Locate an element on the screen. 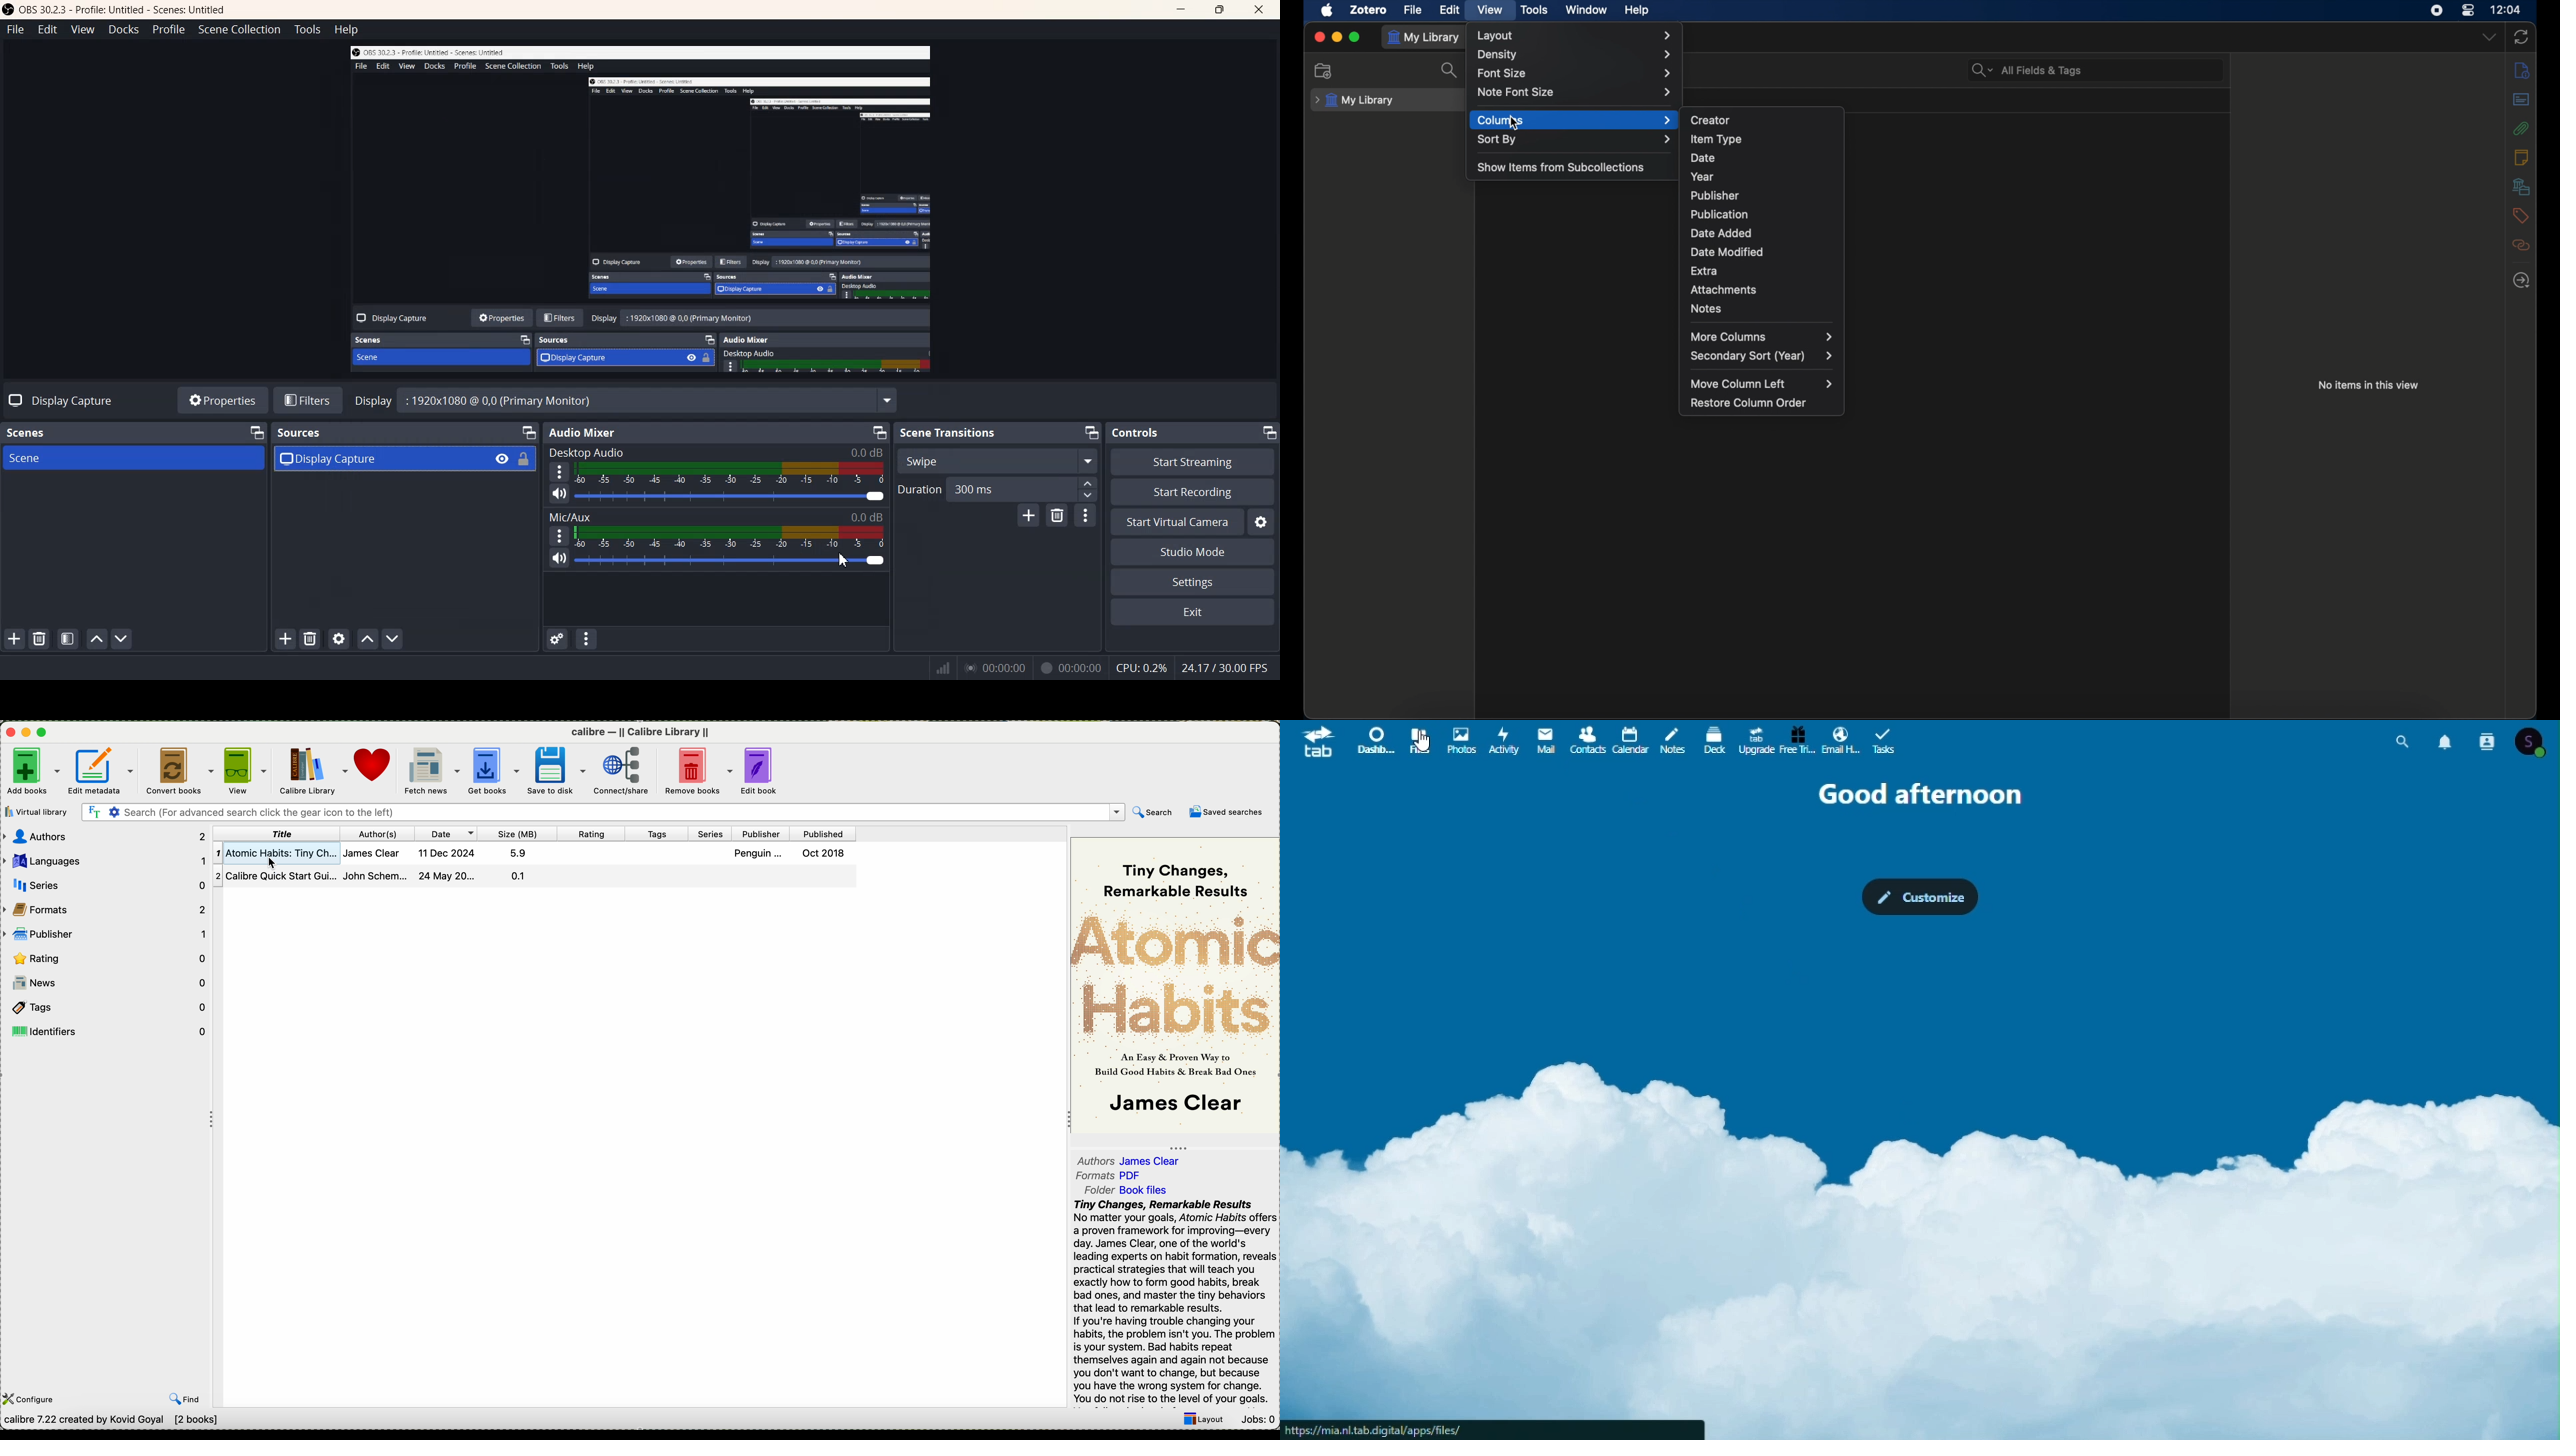 Image resolution: width=2576 pixels, height=1456 pixels. Text is located at coordinates (57, 401).